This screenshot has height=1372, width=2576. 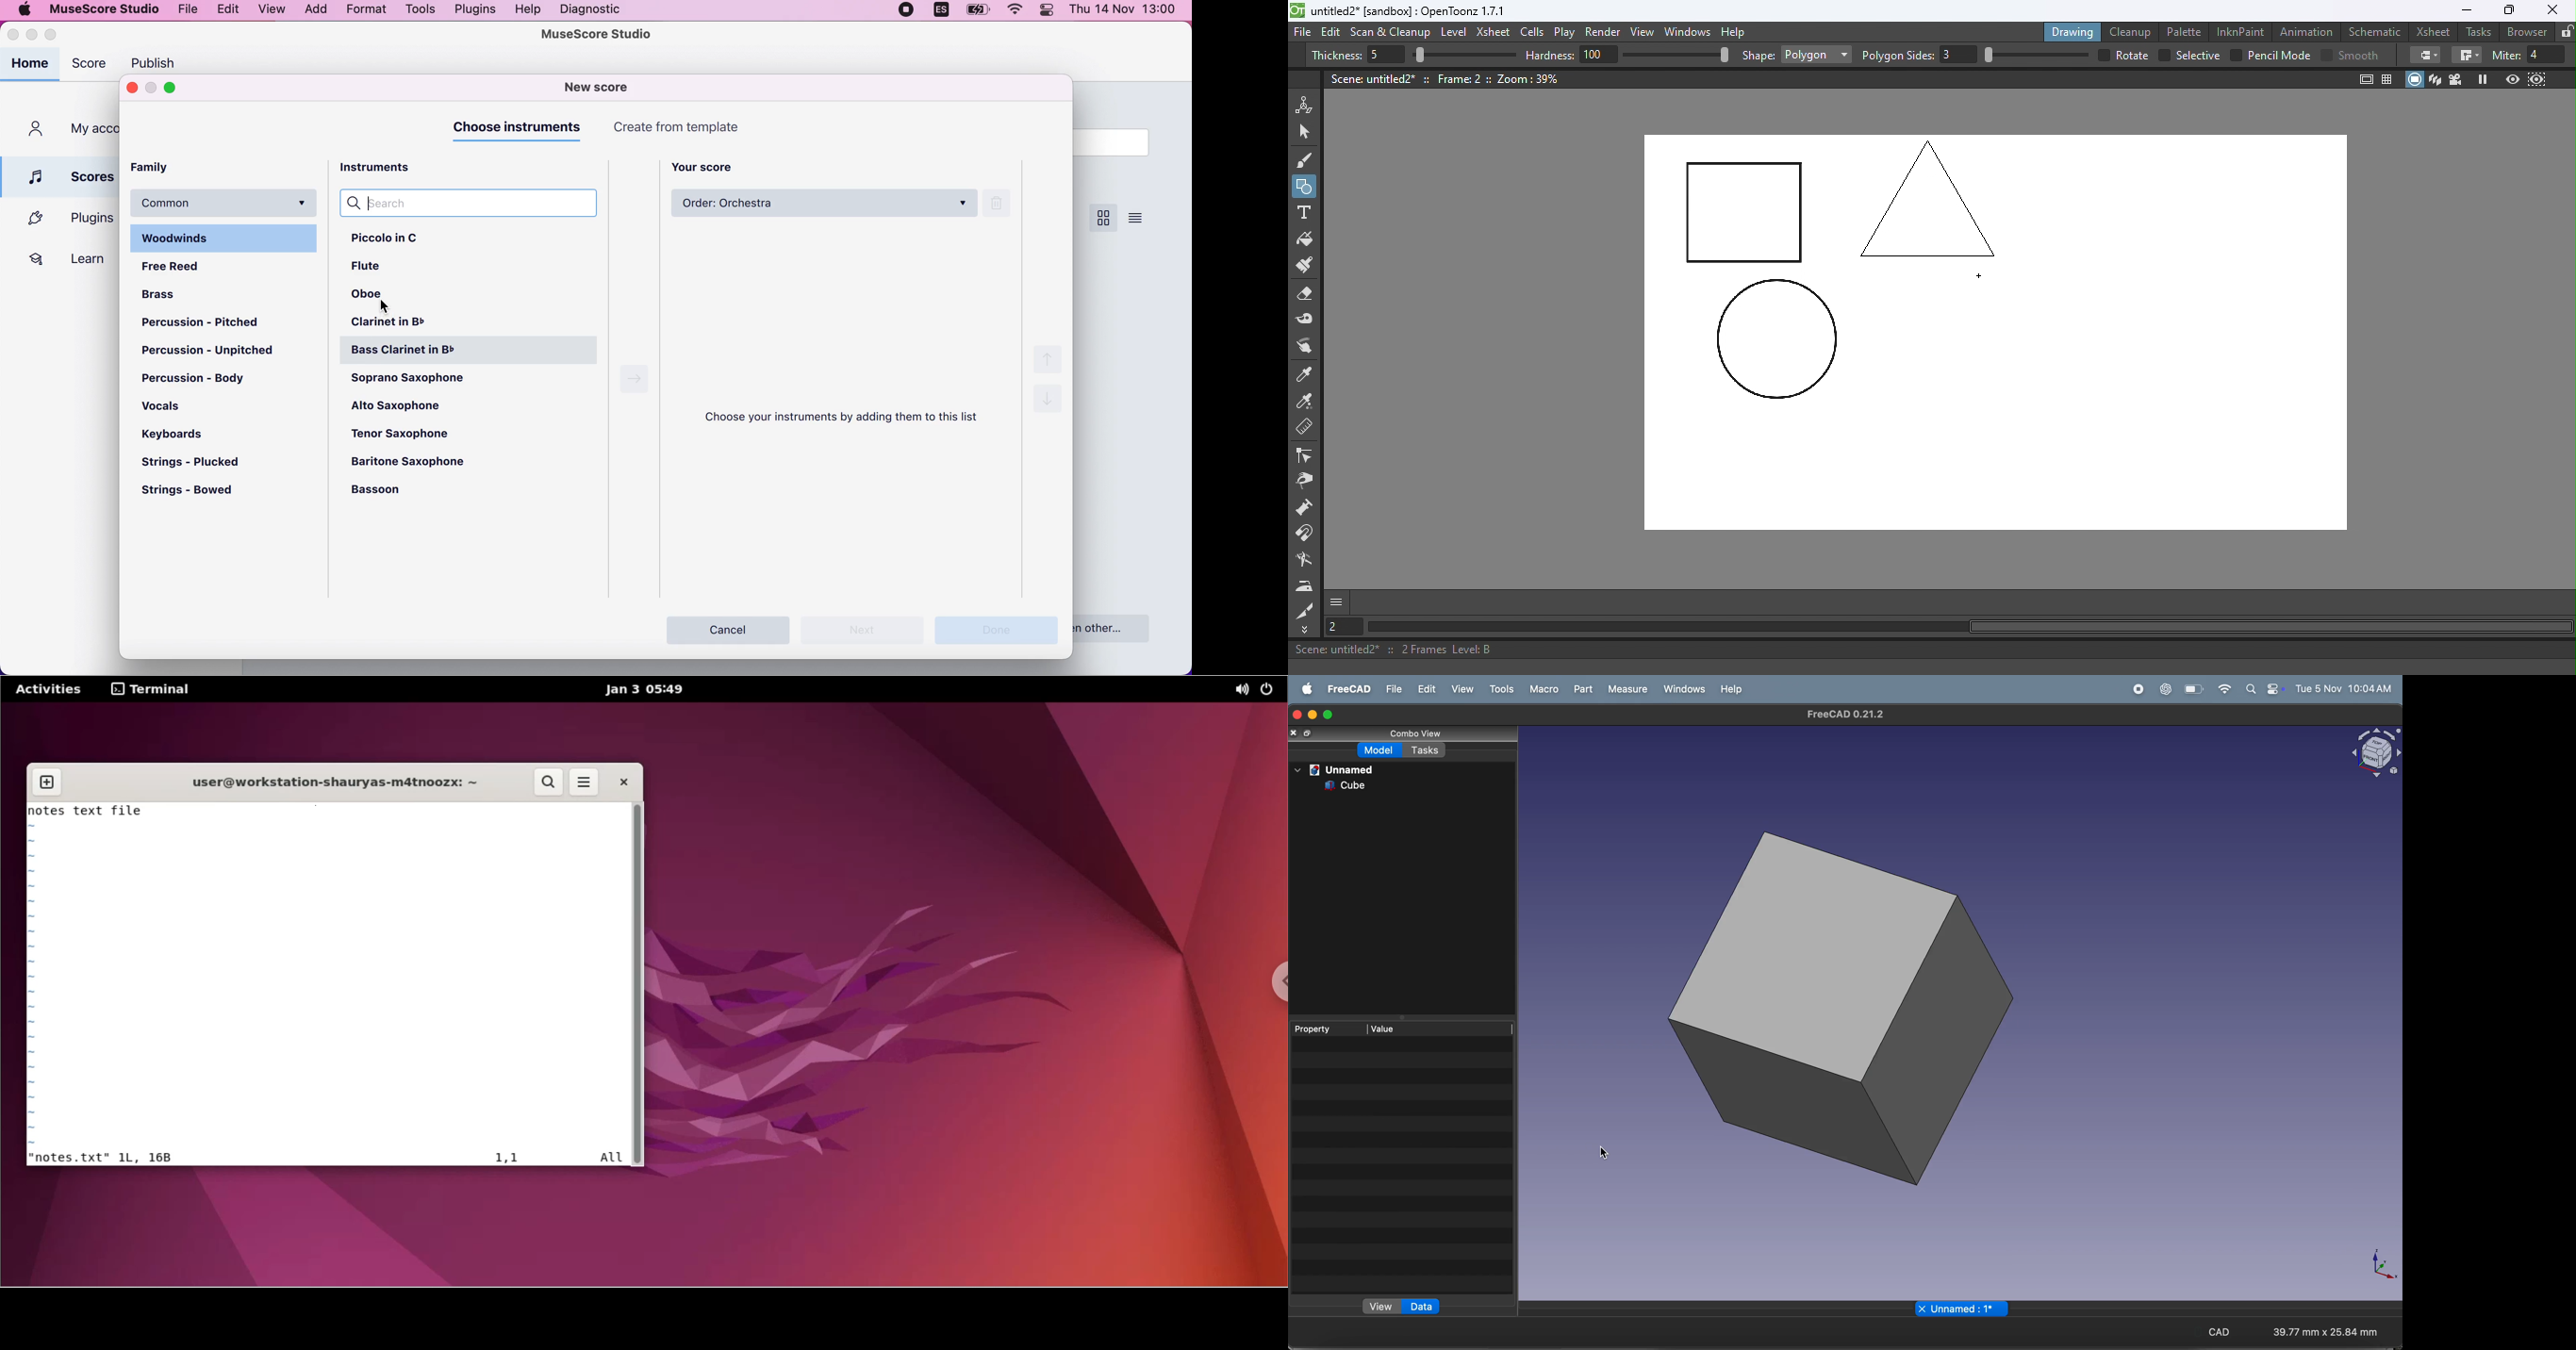 What do you see at coordinates (1423, 1306) in the screenshot?
I see `data` at bounding box center [1423, 1306].